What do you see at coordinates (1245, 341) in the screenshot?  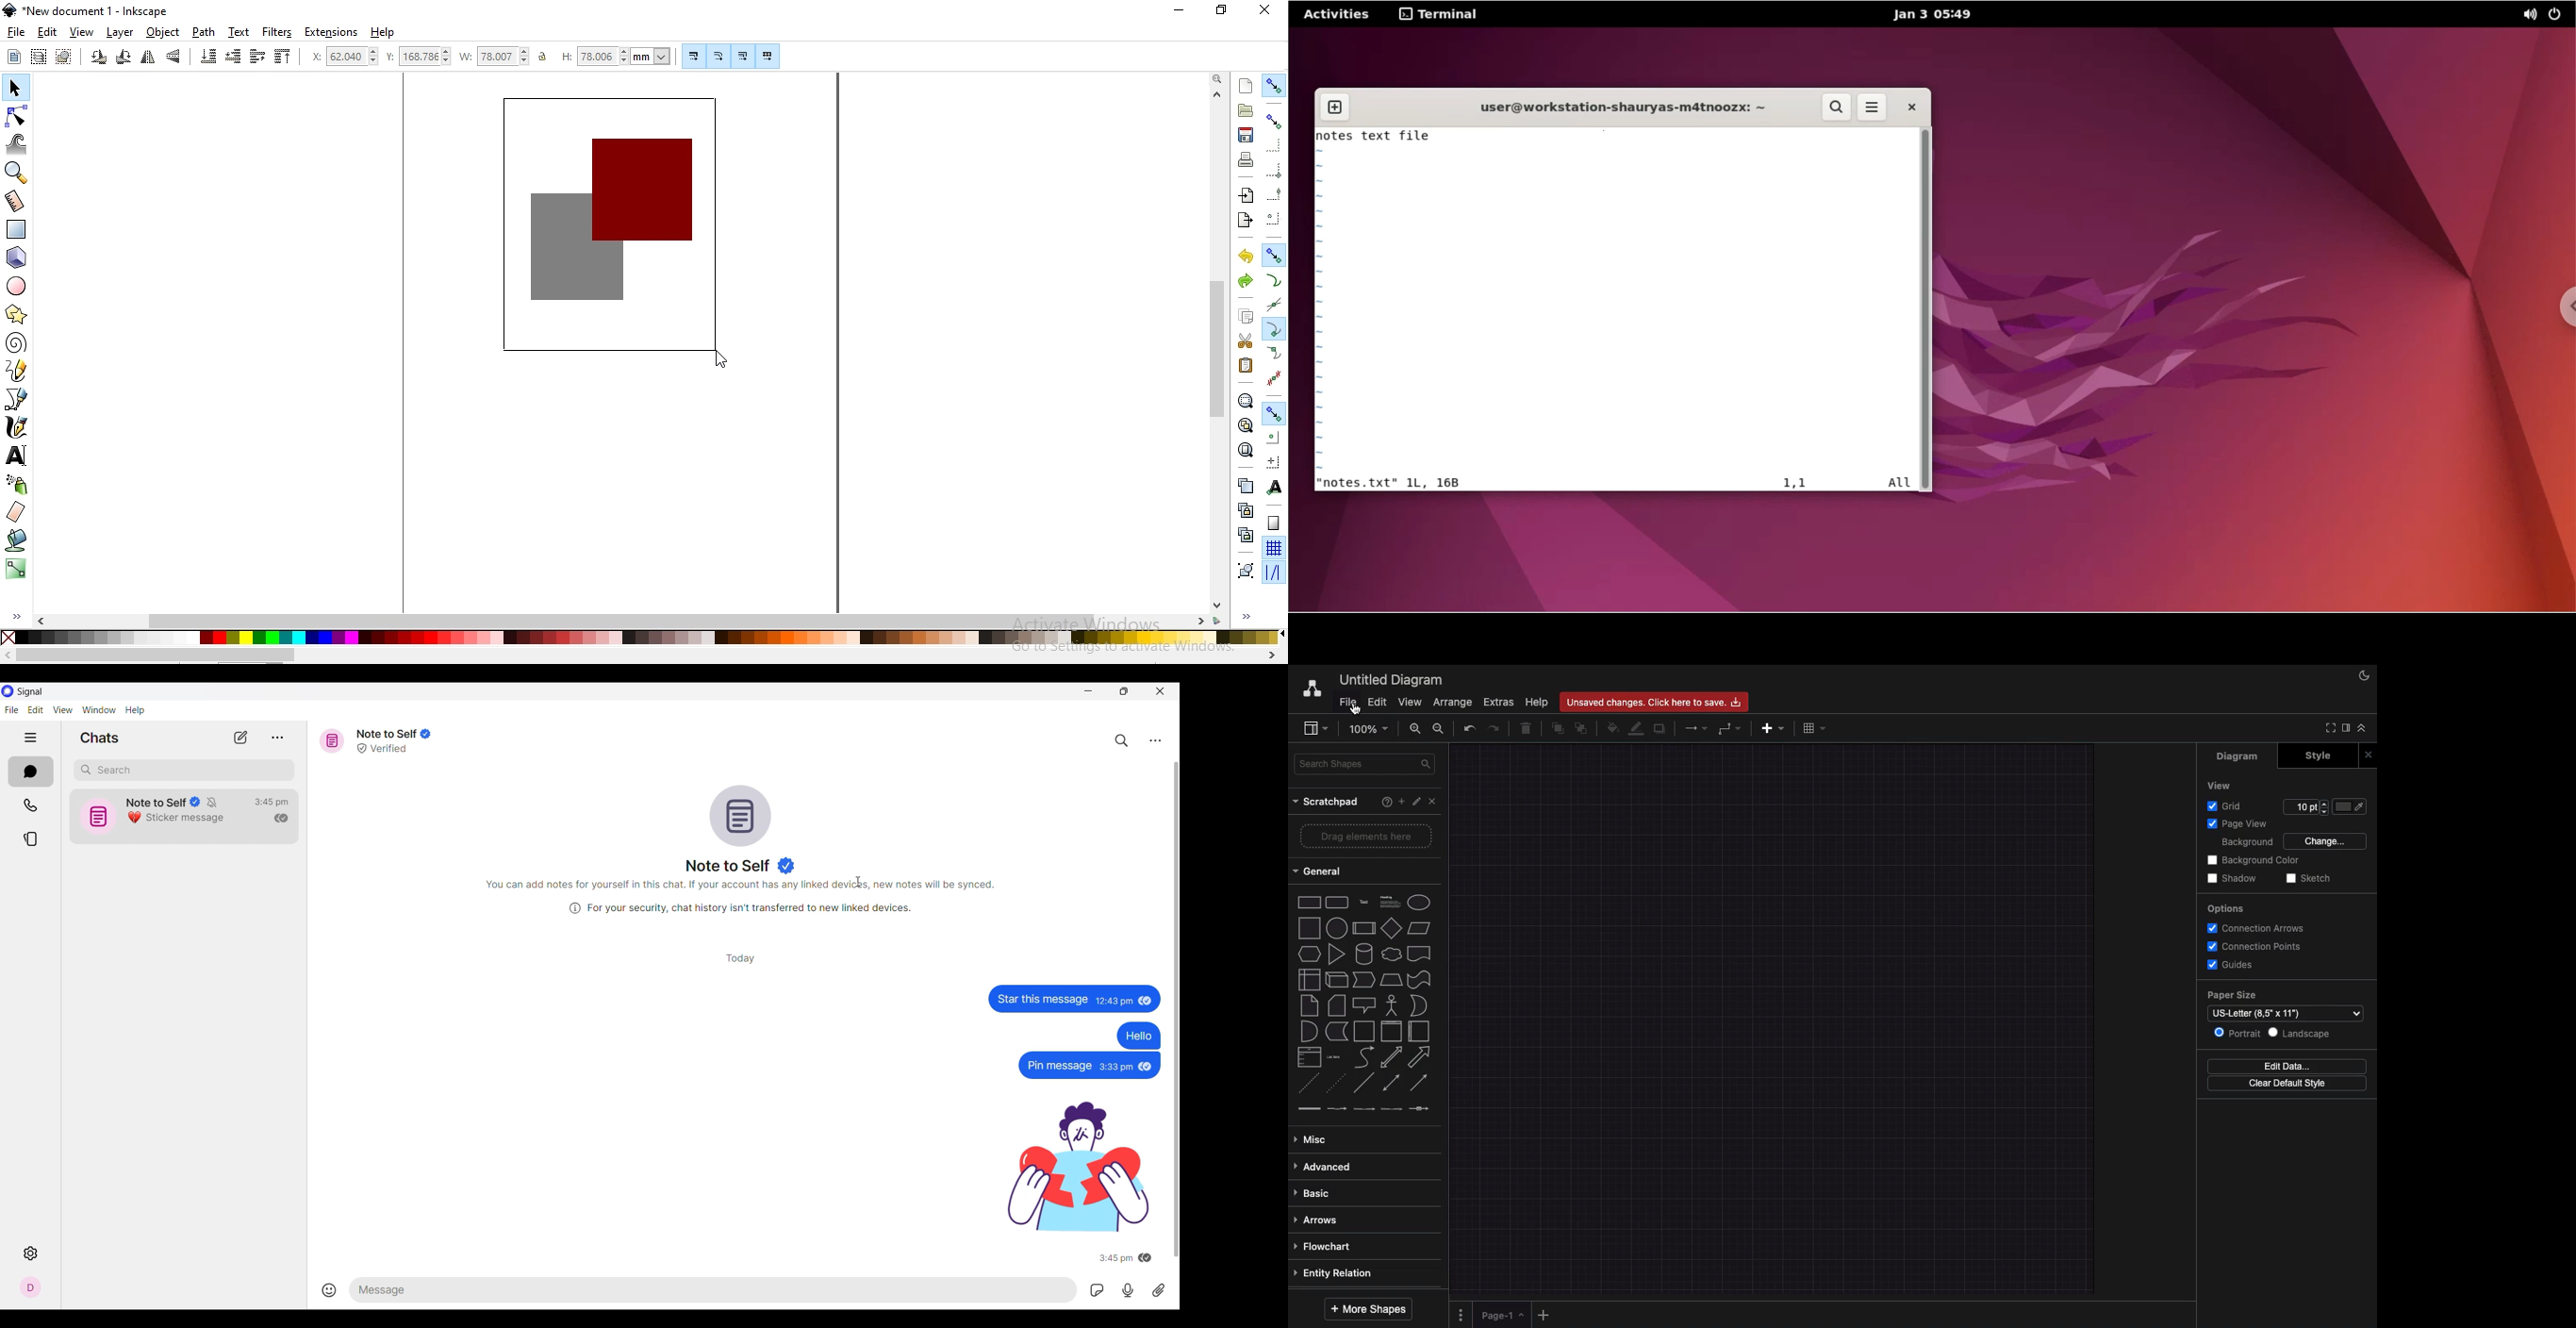 I see `cut` at bounding box center [1245, 341].